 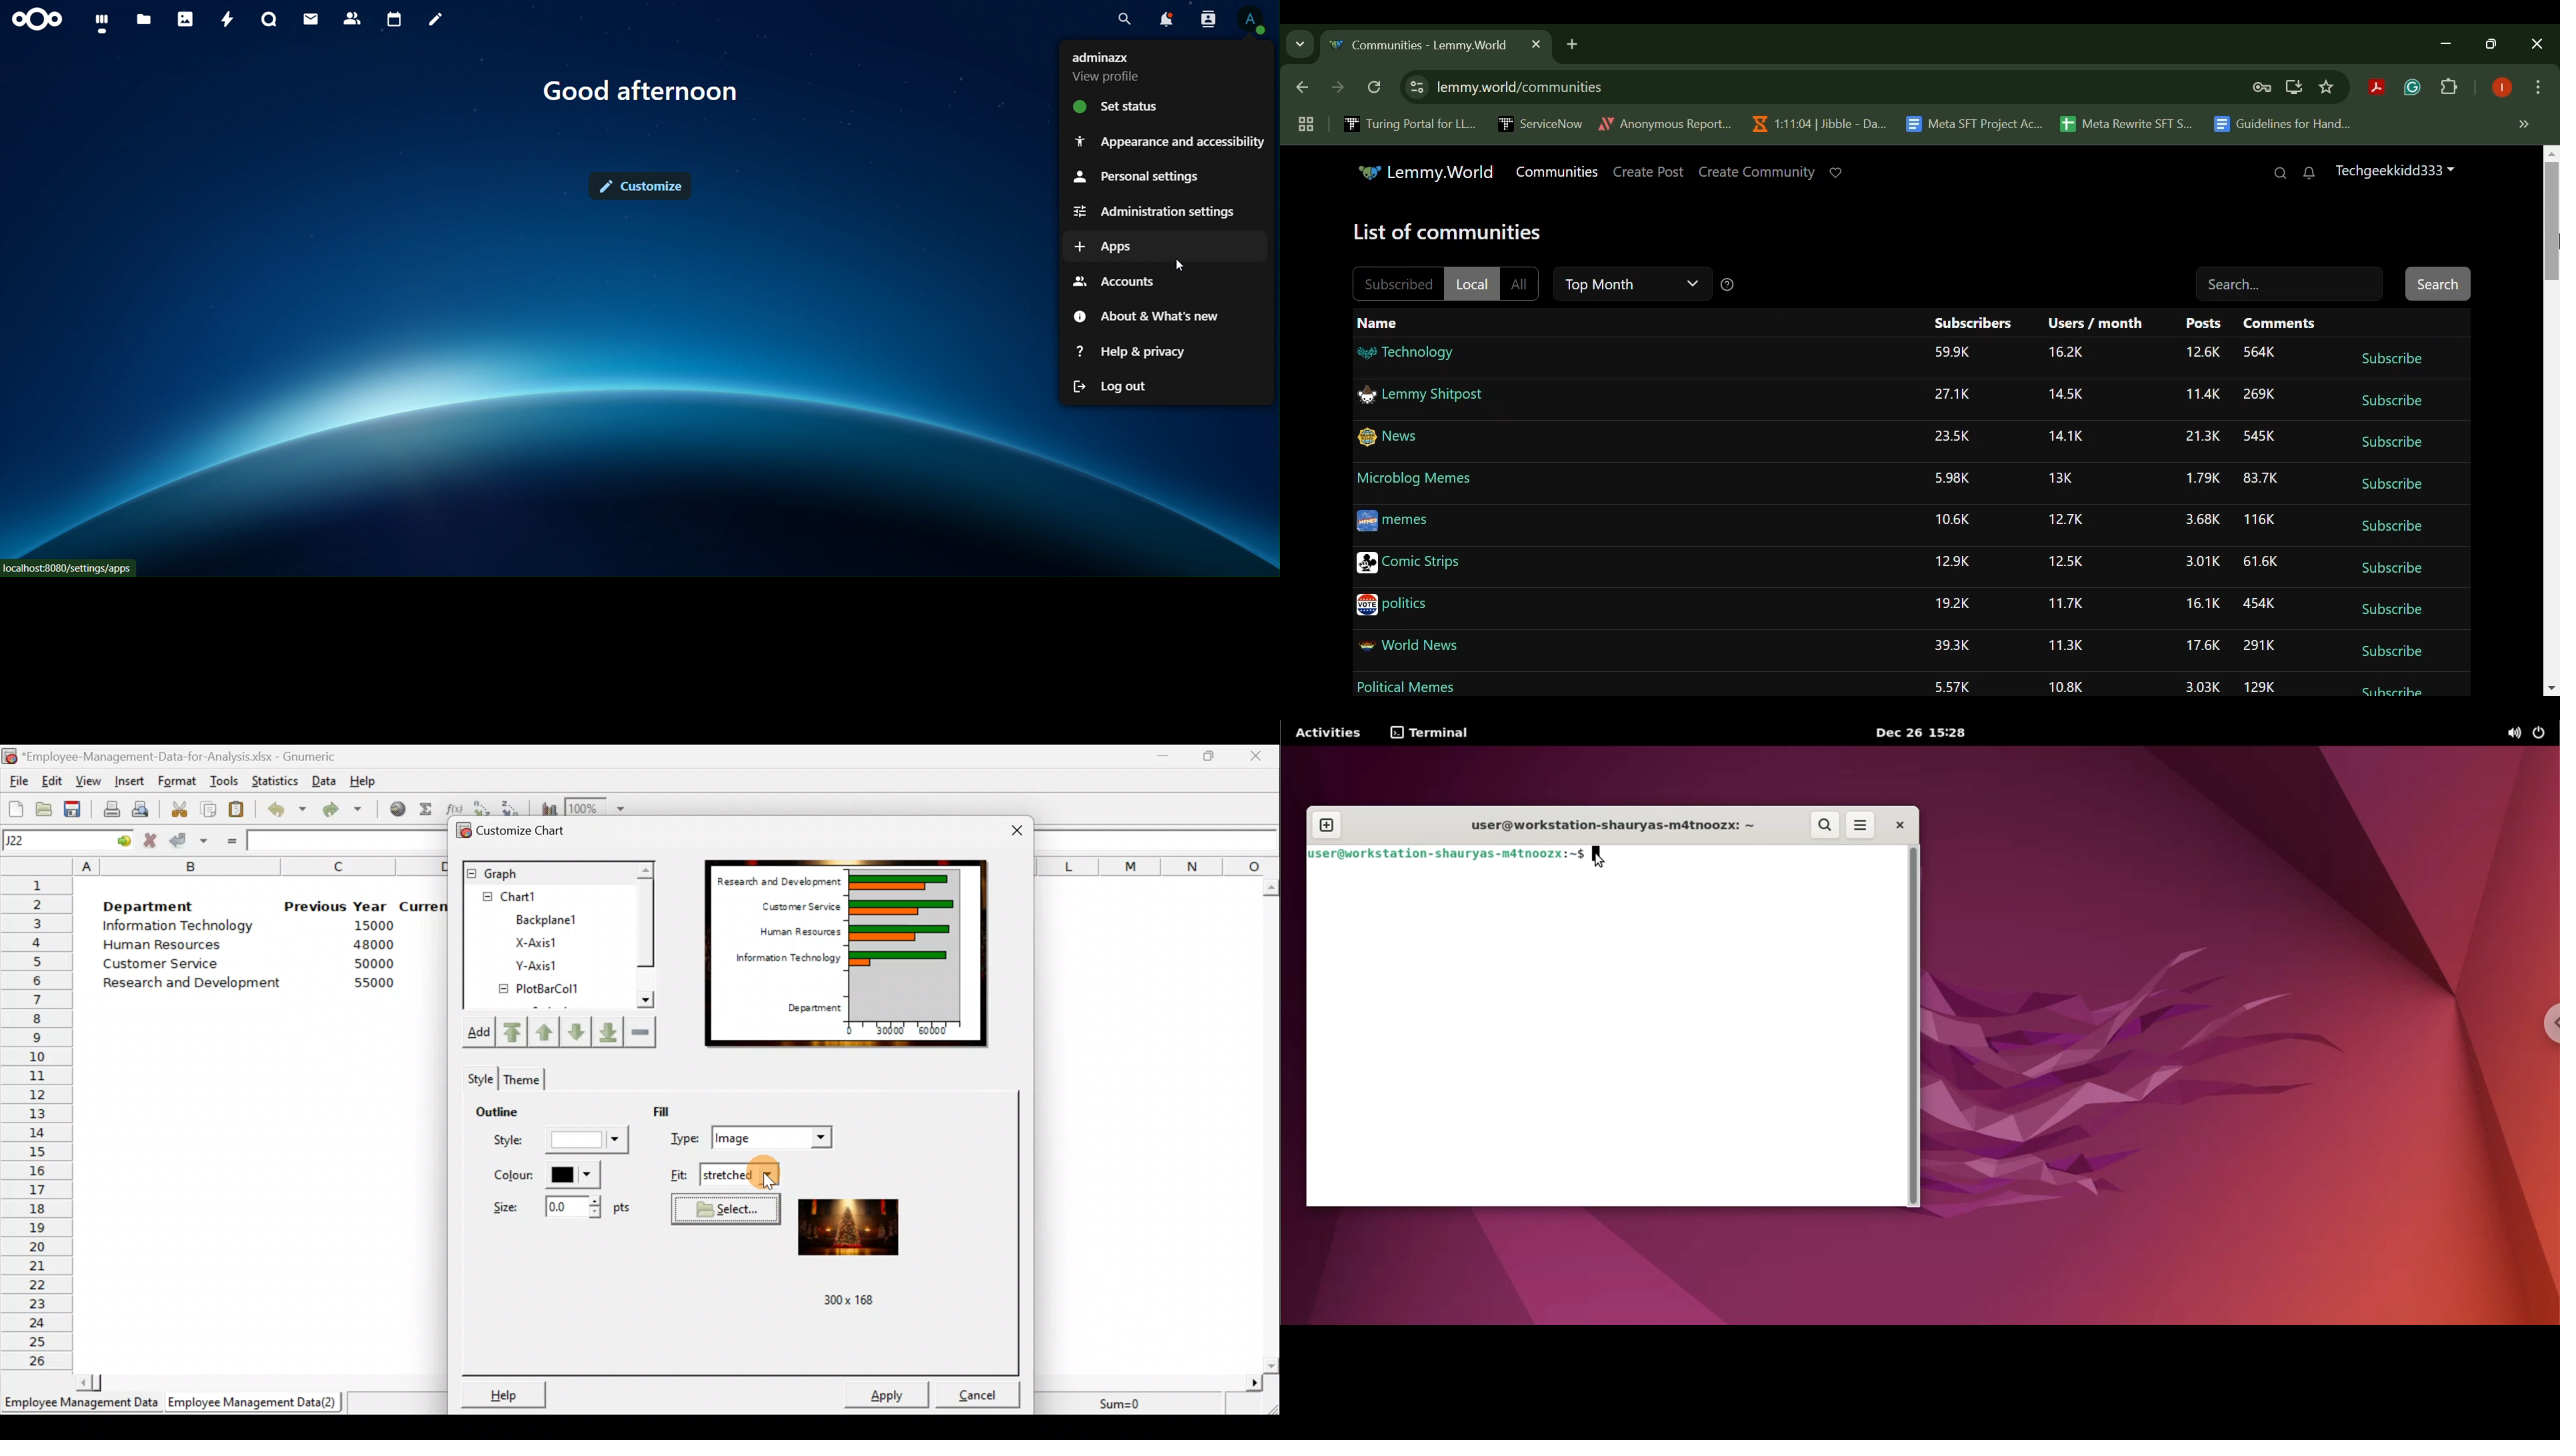 What do you see at coordinates (1953, 395) in the screenshot?
I see `27.1K` at bounding box center [1953, 395].